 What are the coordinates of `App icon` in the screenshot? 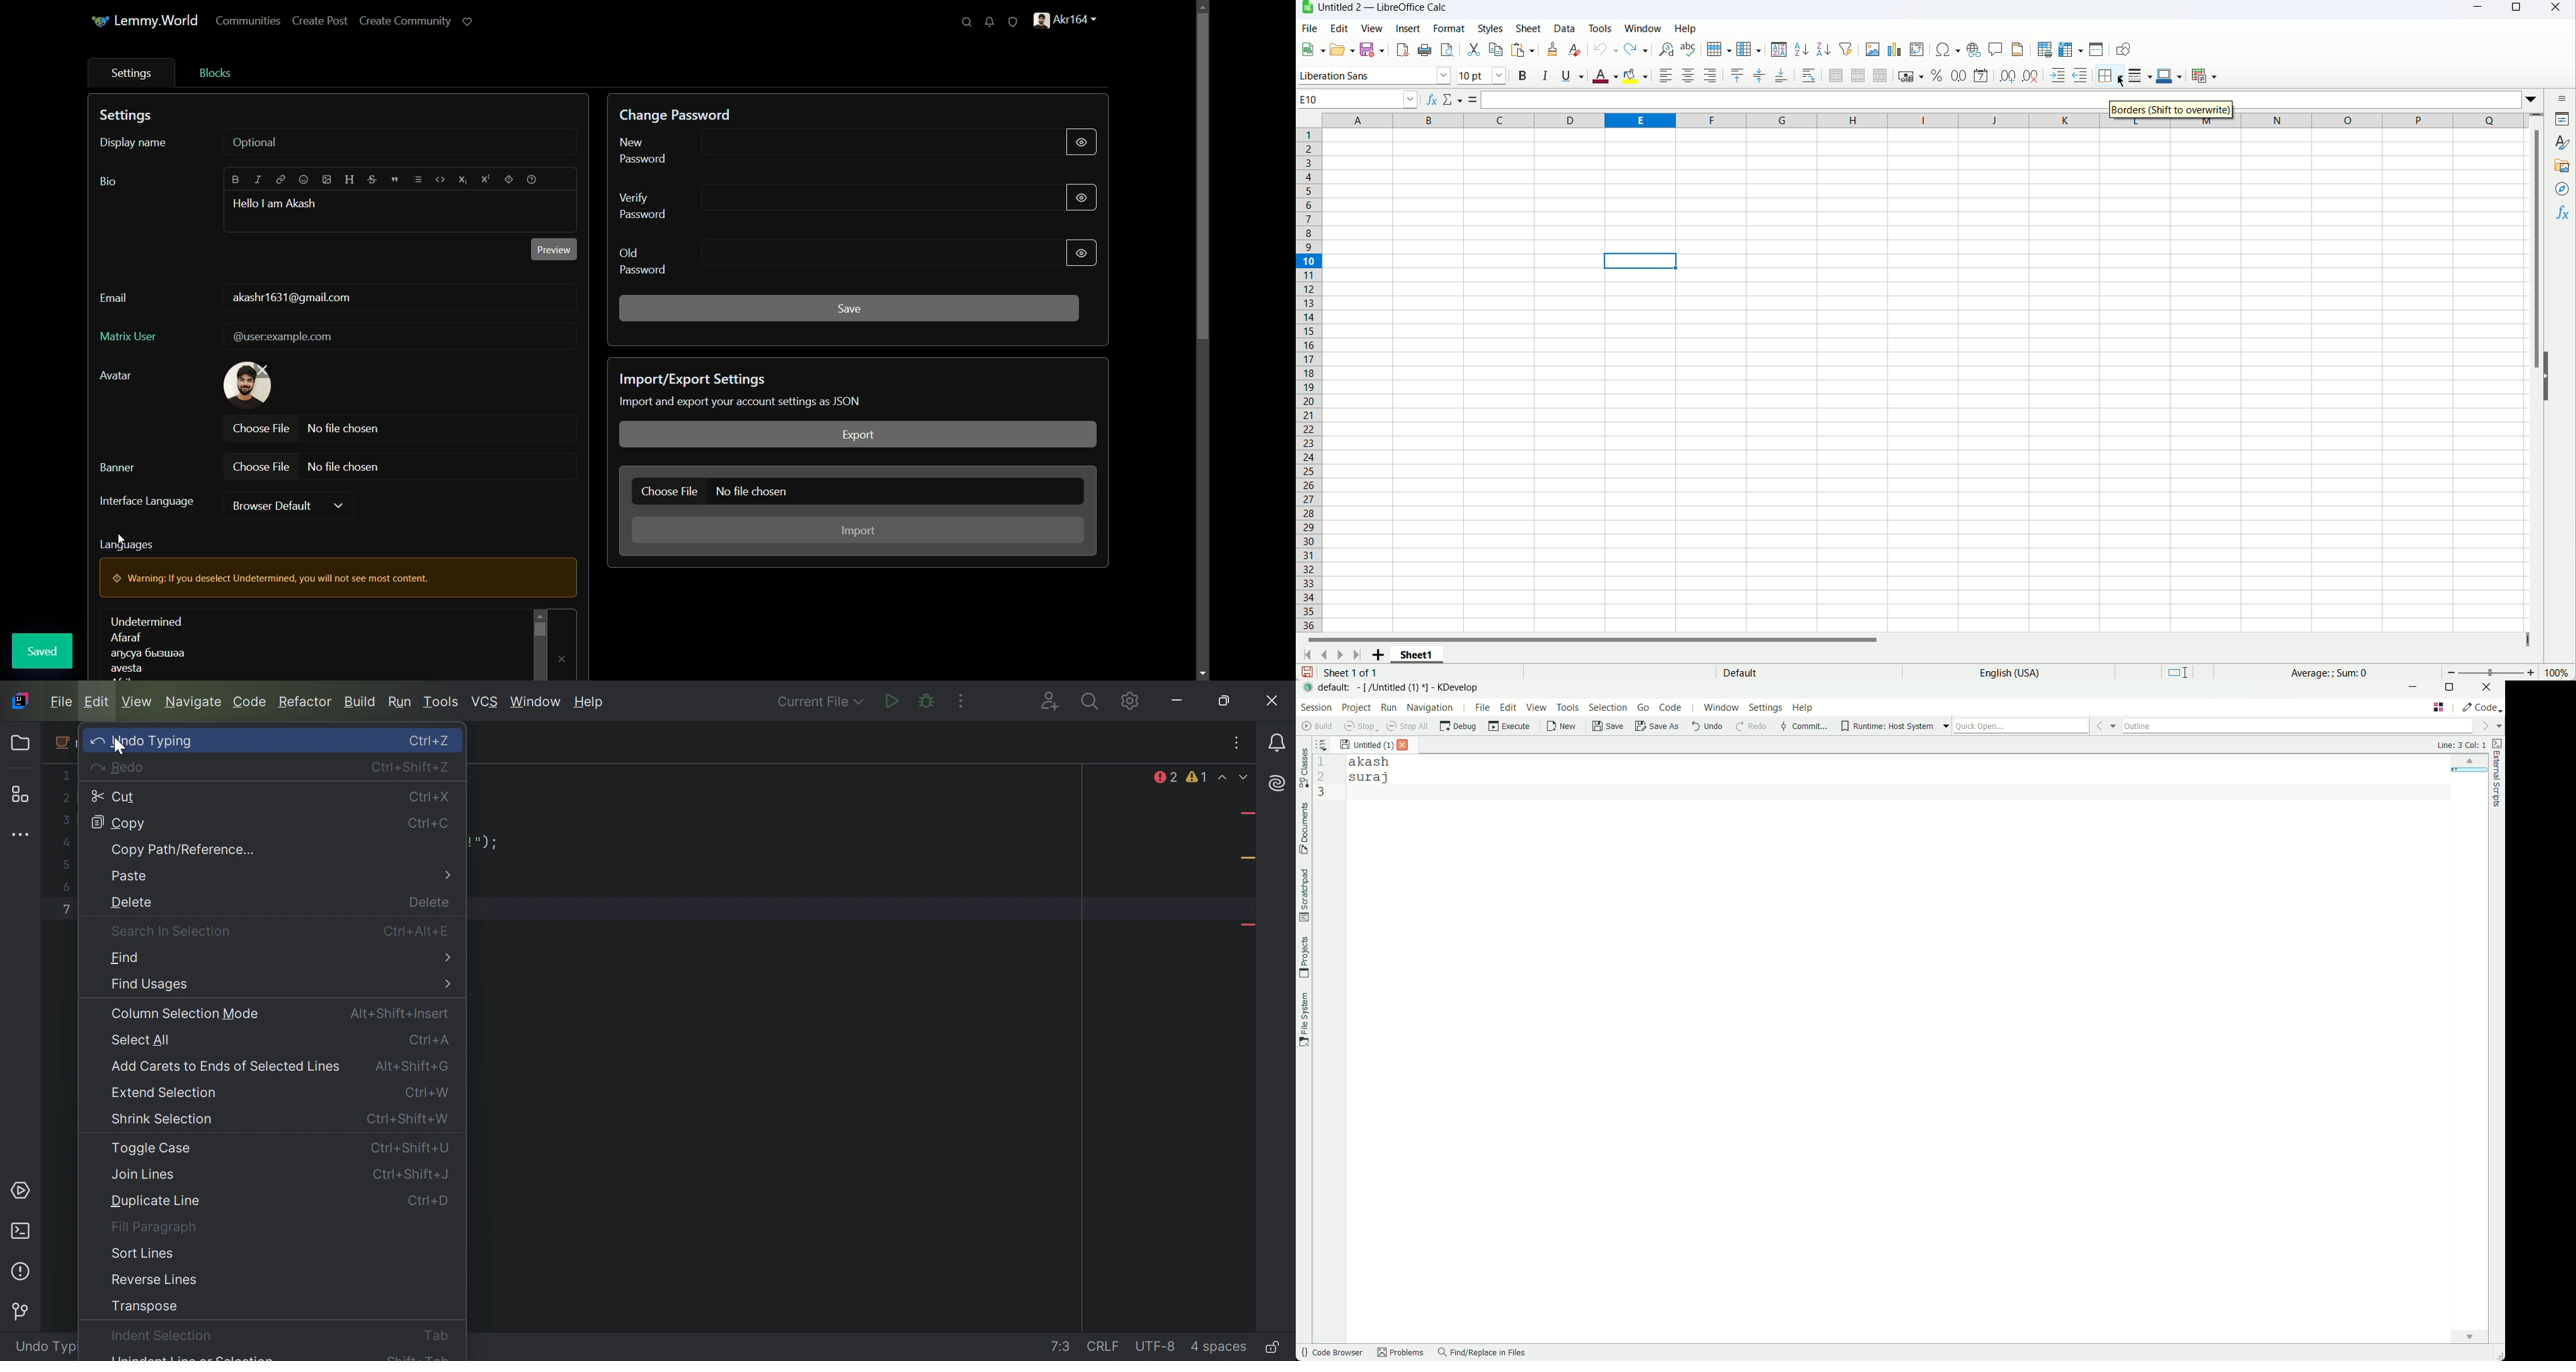 It's located at (1305, 8).